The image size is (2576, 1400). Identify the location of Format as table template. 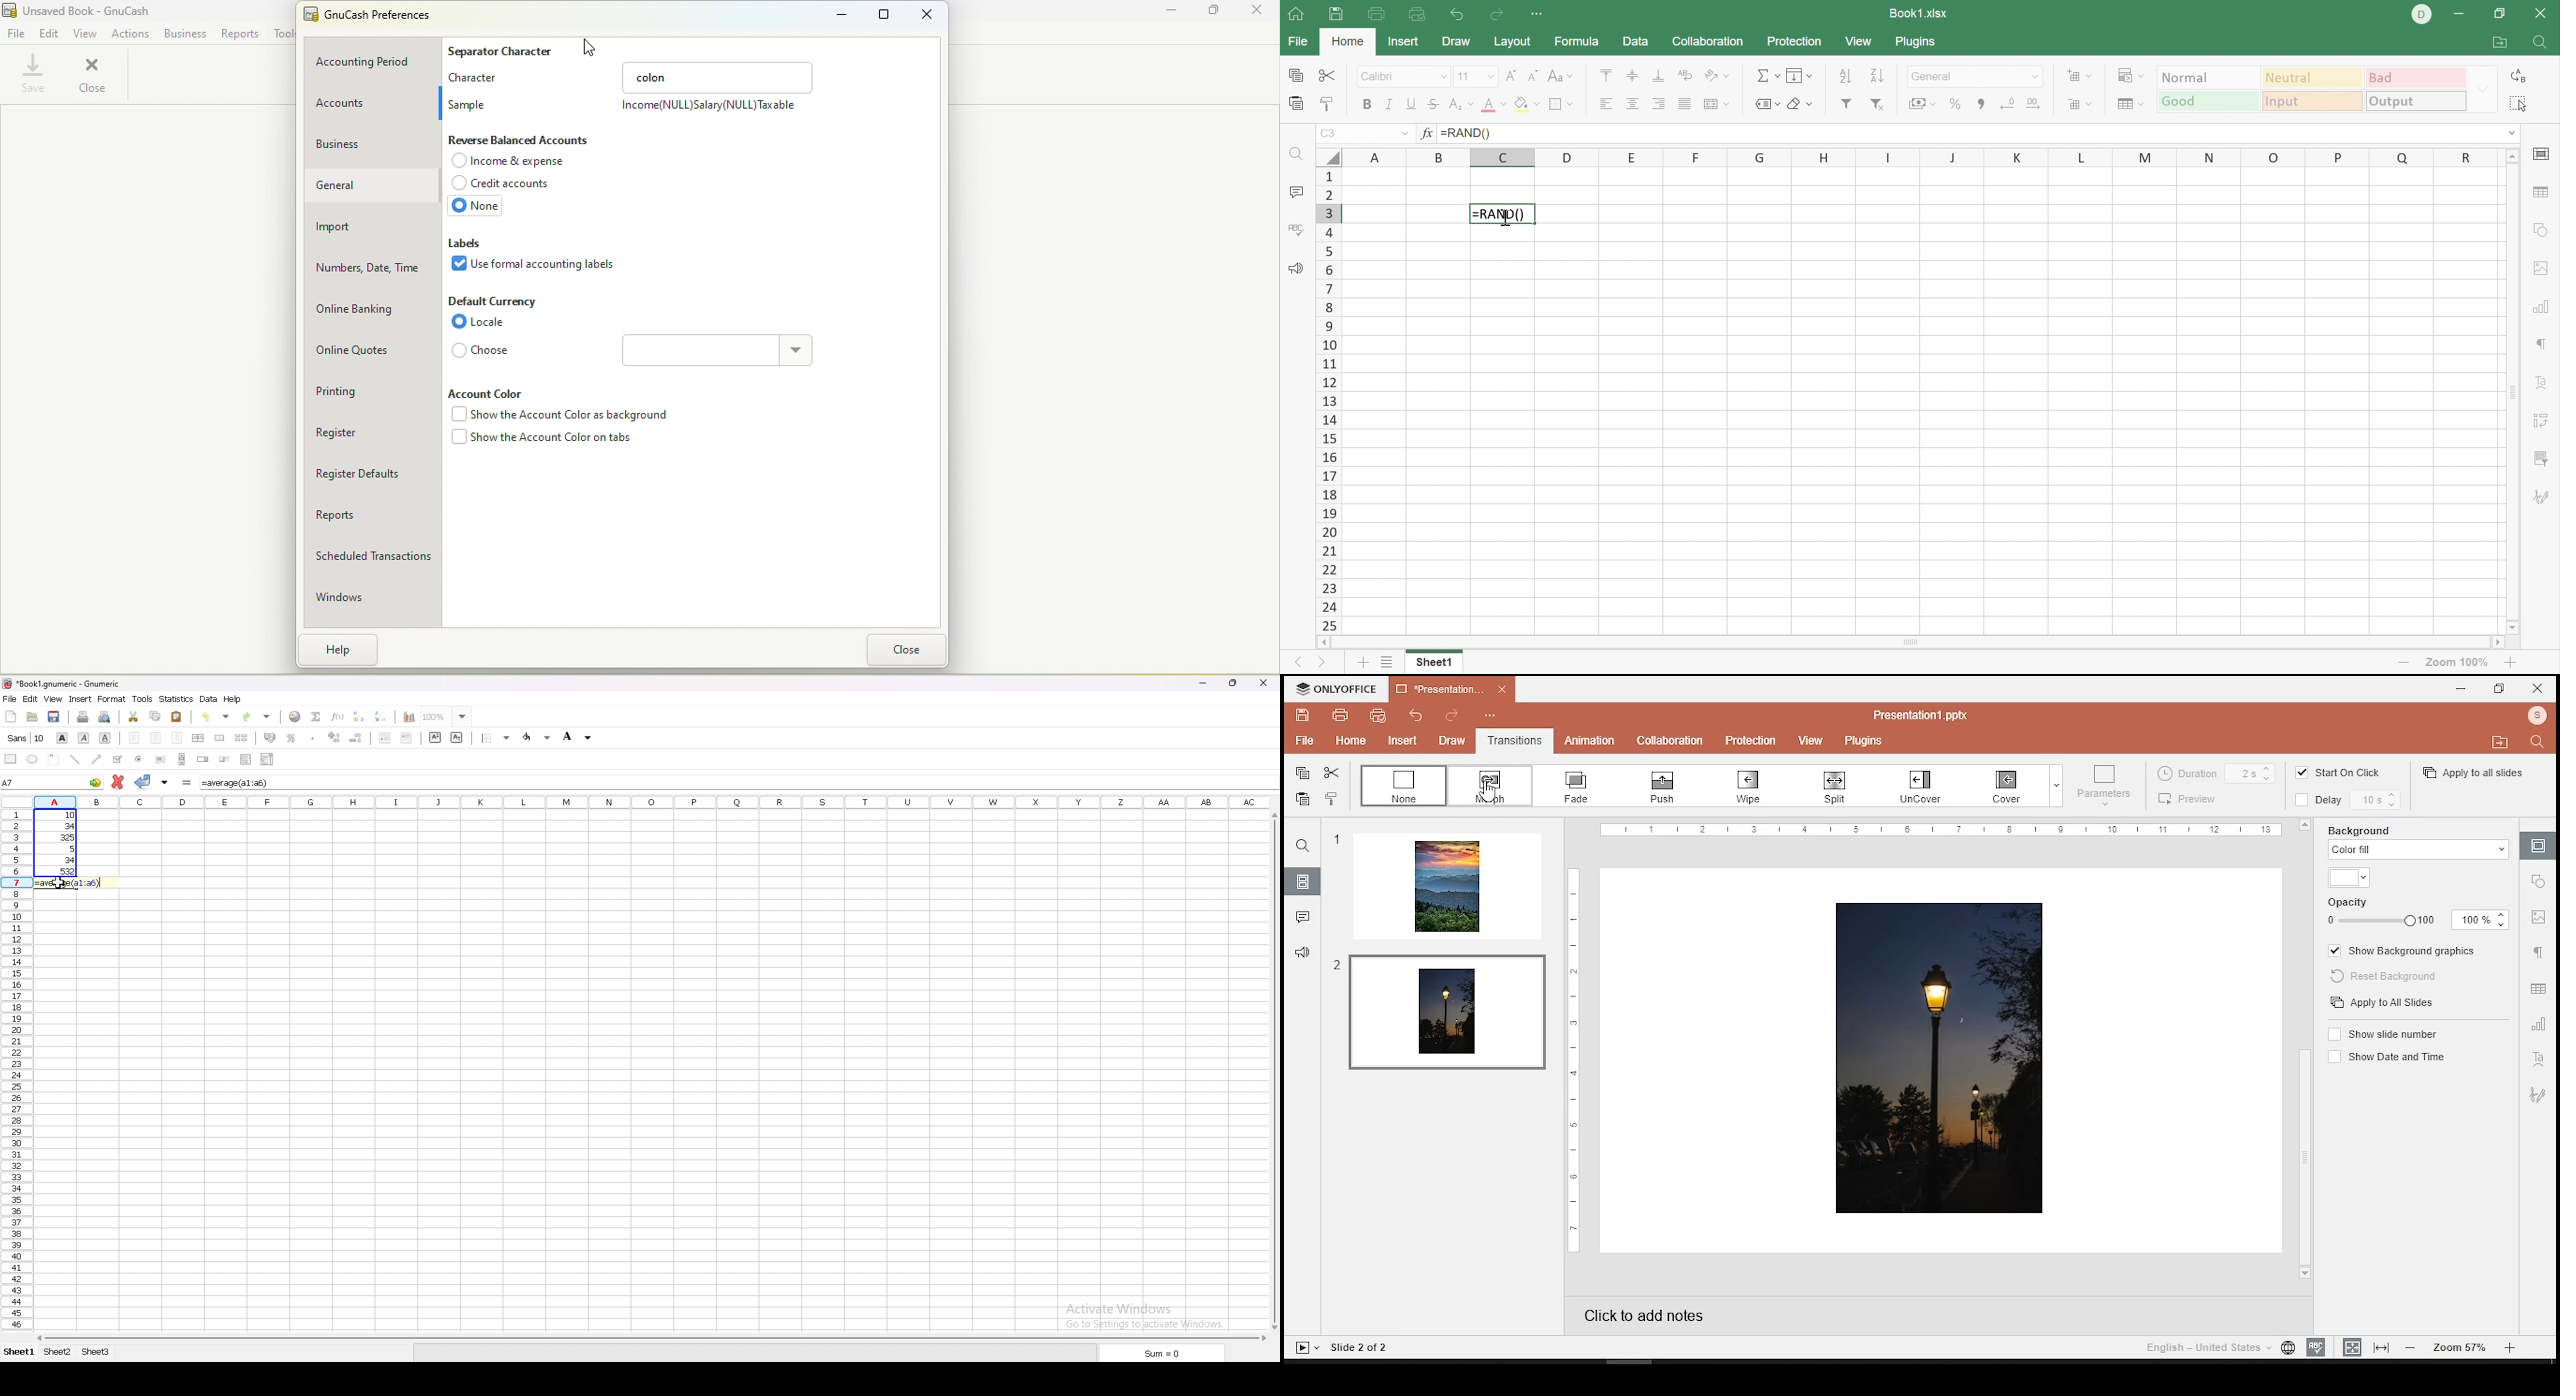
(2131, 104).